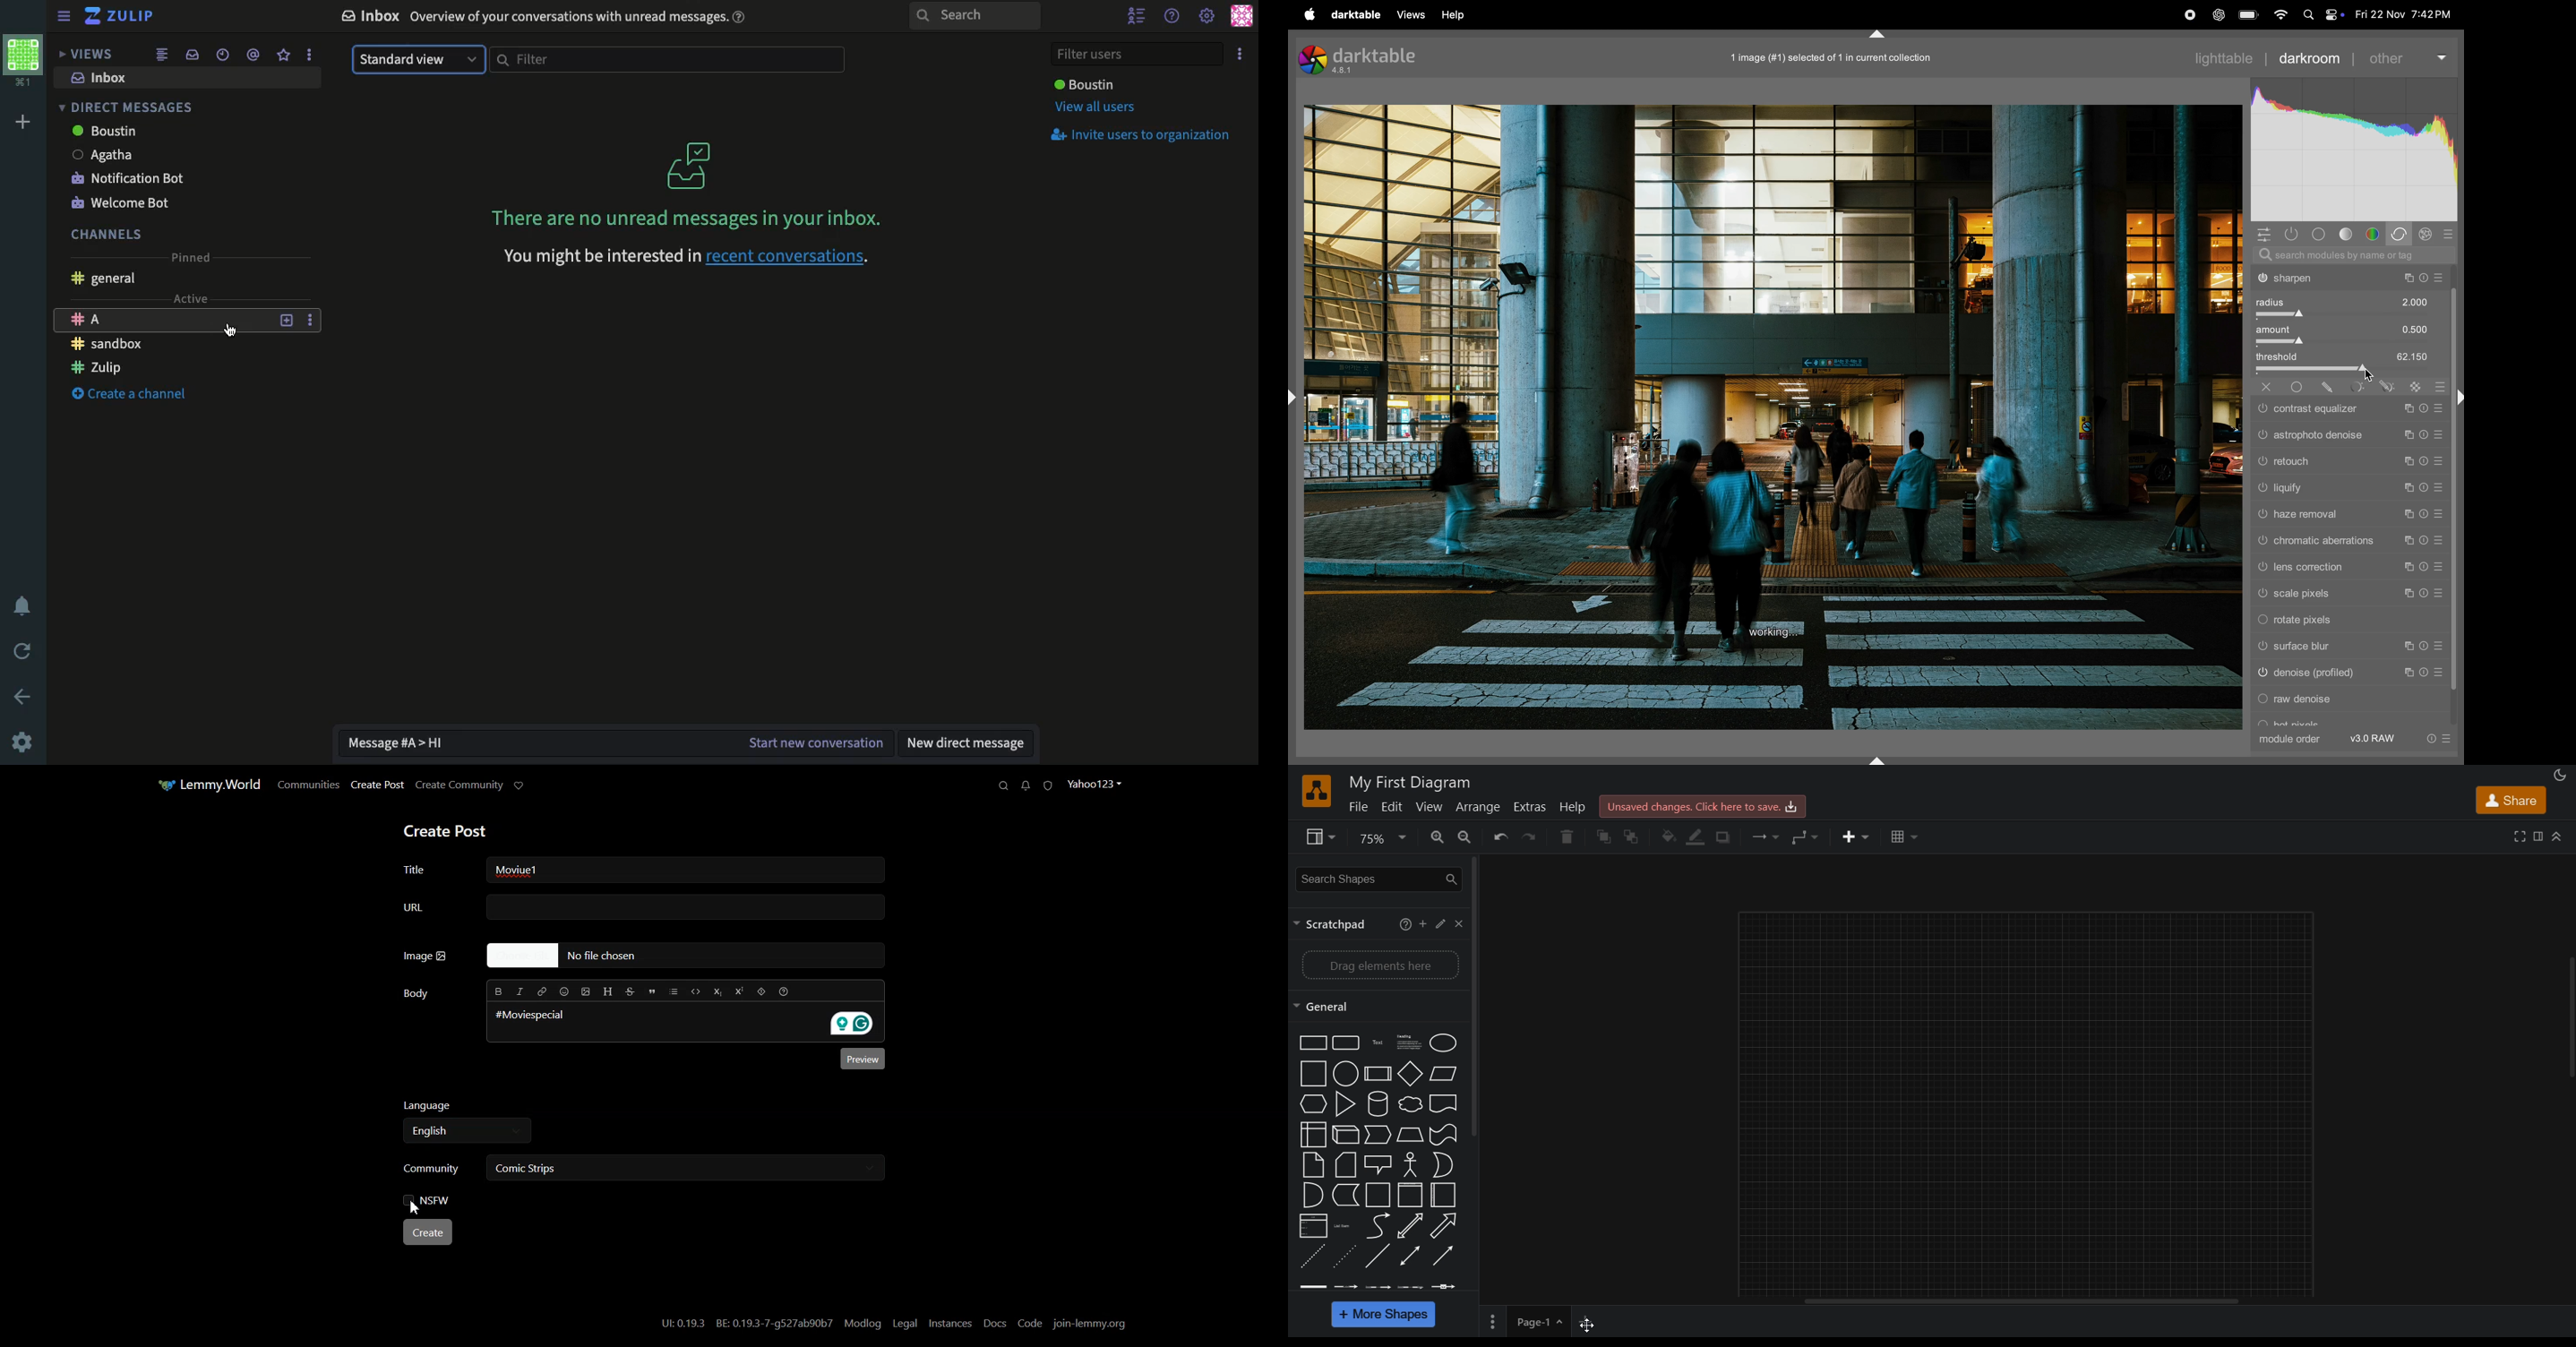 This screenshot has width=2576, height=1372. I want to click on Time, so click(221, 54).